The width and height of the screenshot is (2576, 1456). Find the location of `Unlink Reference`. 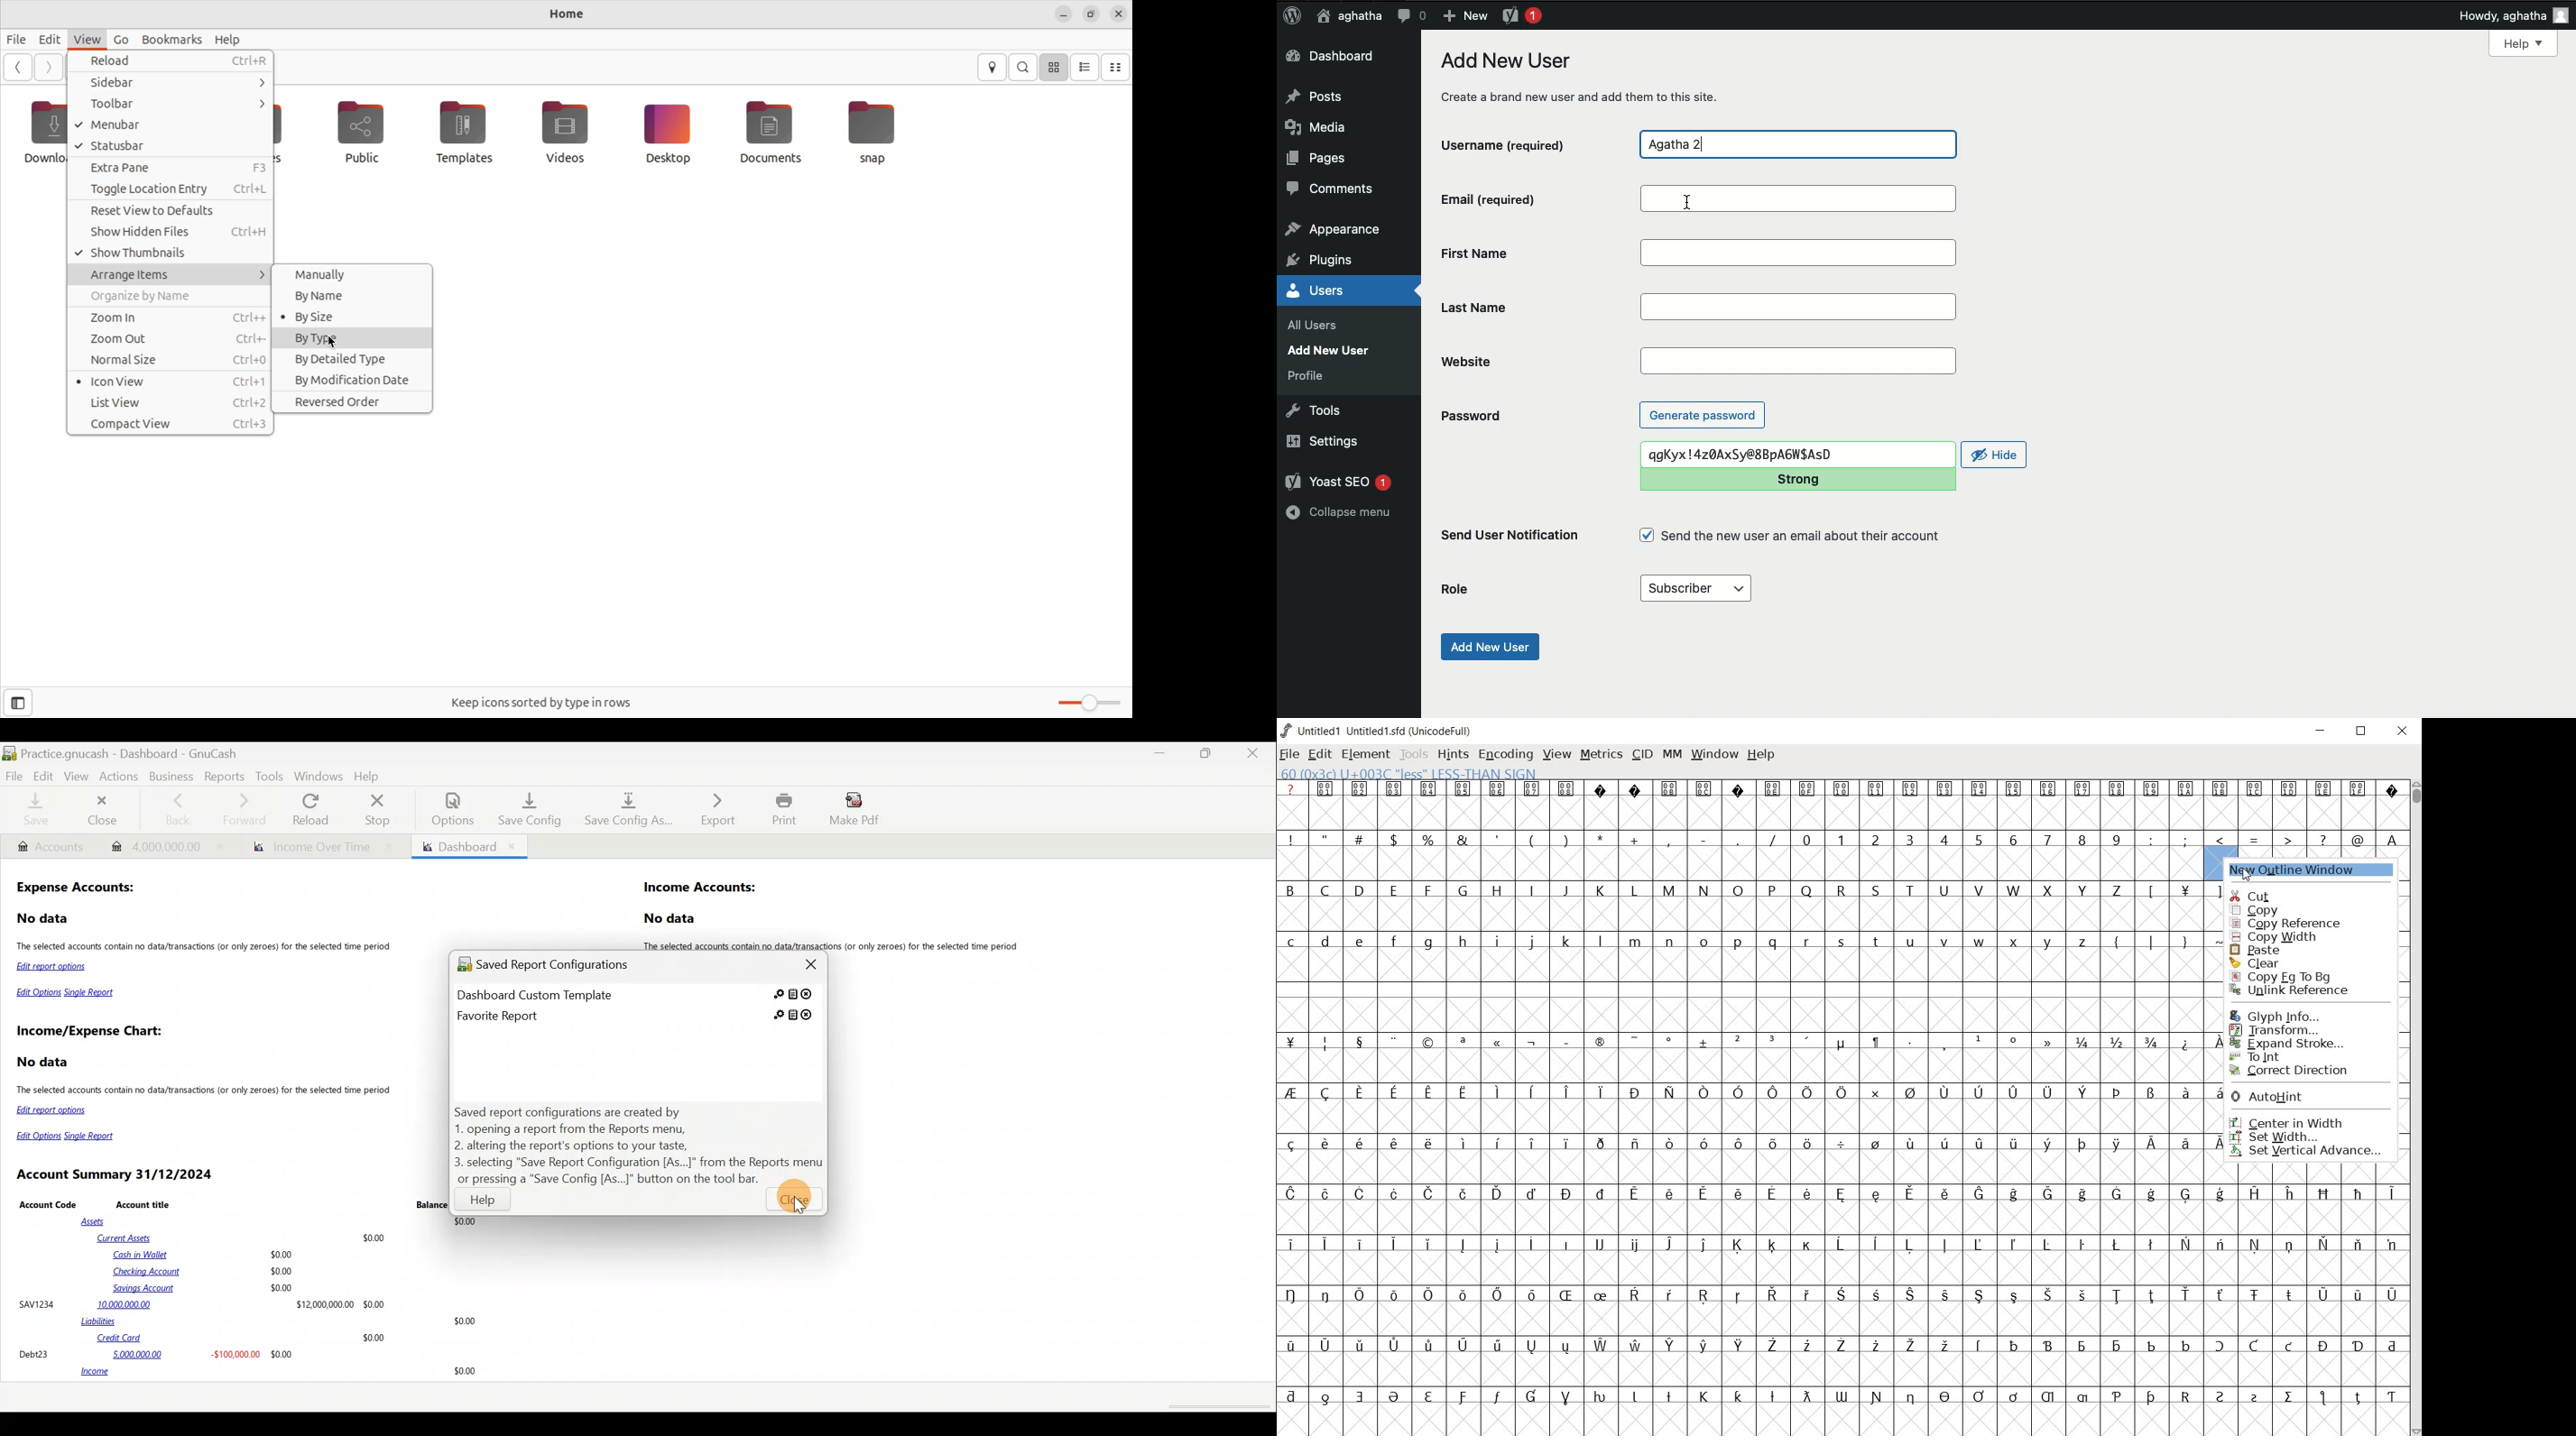

Unlink Reference is located at coordinates (2296, 988).